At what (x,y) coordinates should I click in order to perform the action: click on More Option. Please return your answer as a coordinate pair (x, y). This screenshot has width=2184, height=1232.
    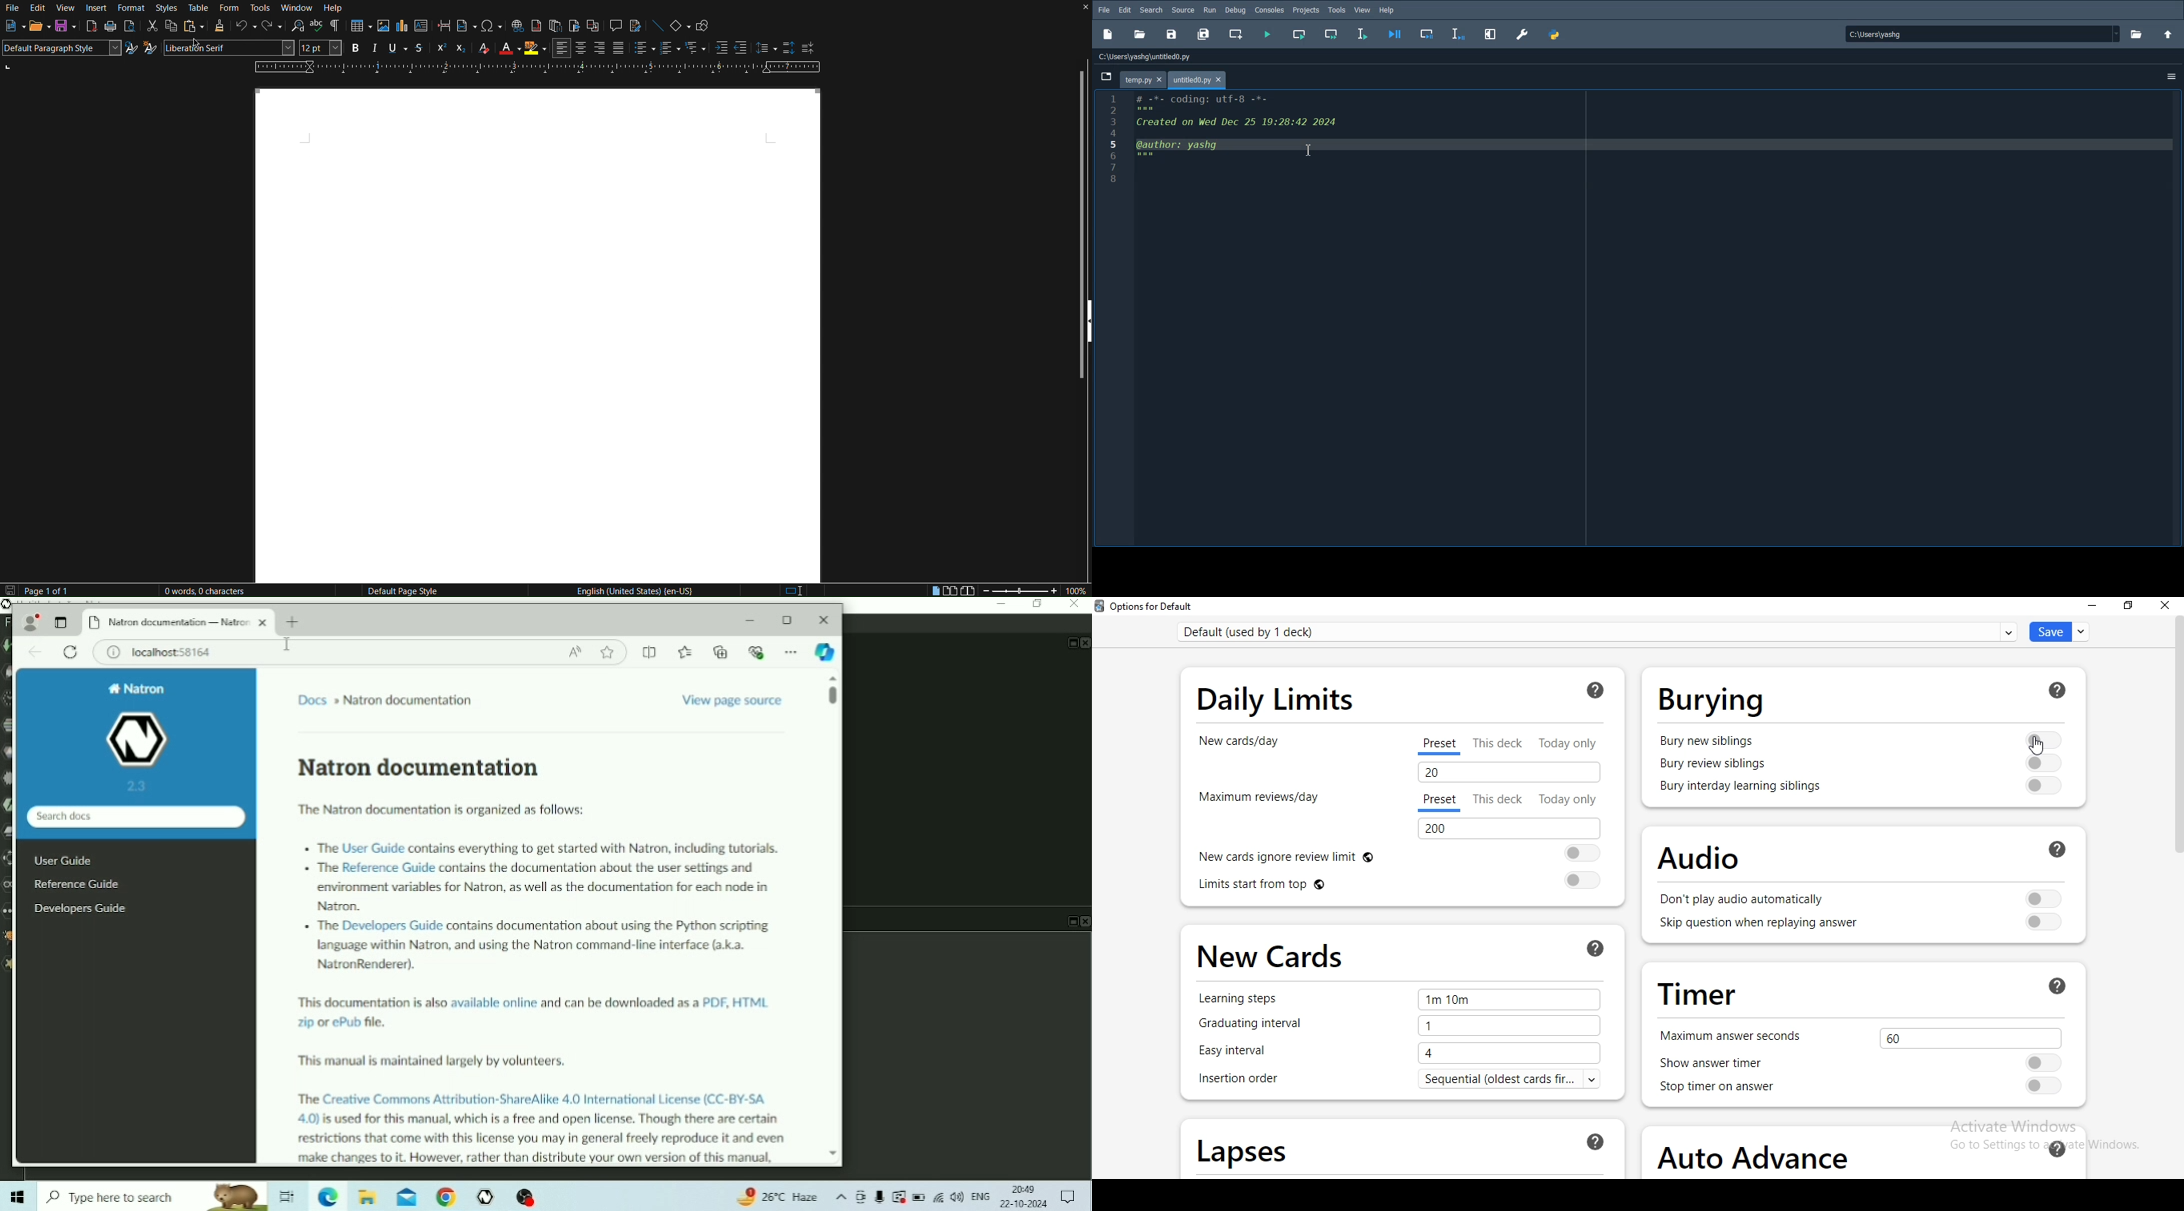
    Looking at the image, I should click on (2171, 78).